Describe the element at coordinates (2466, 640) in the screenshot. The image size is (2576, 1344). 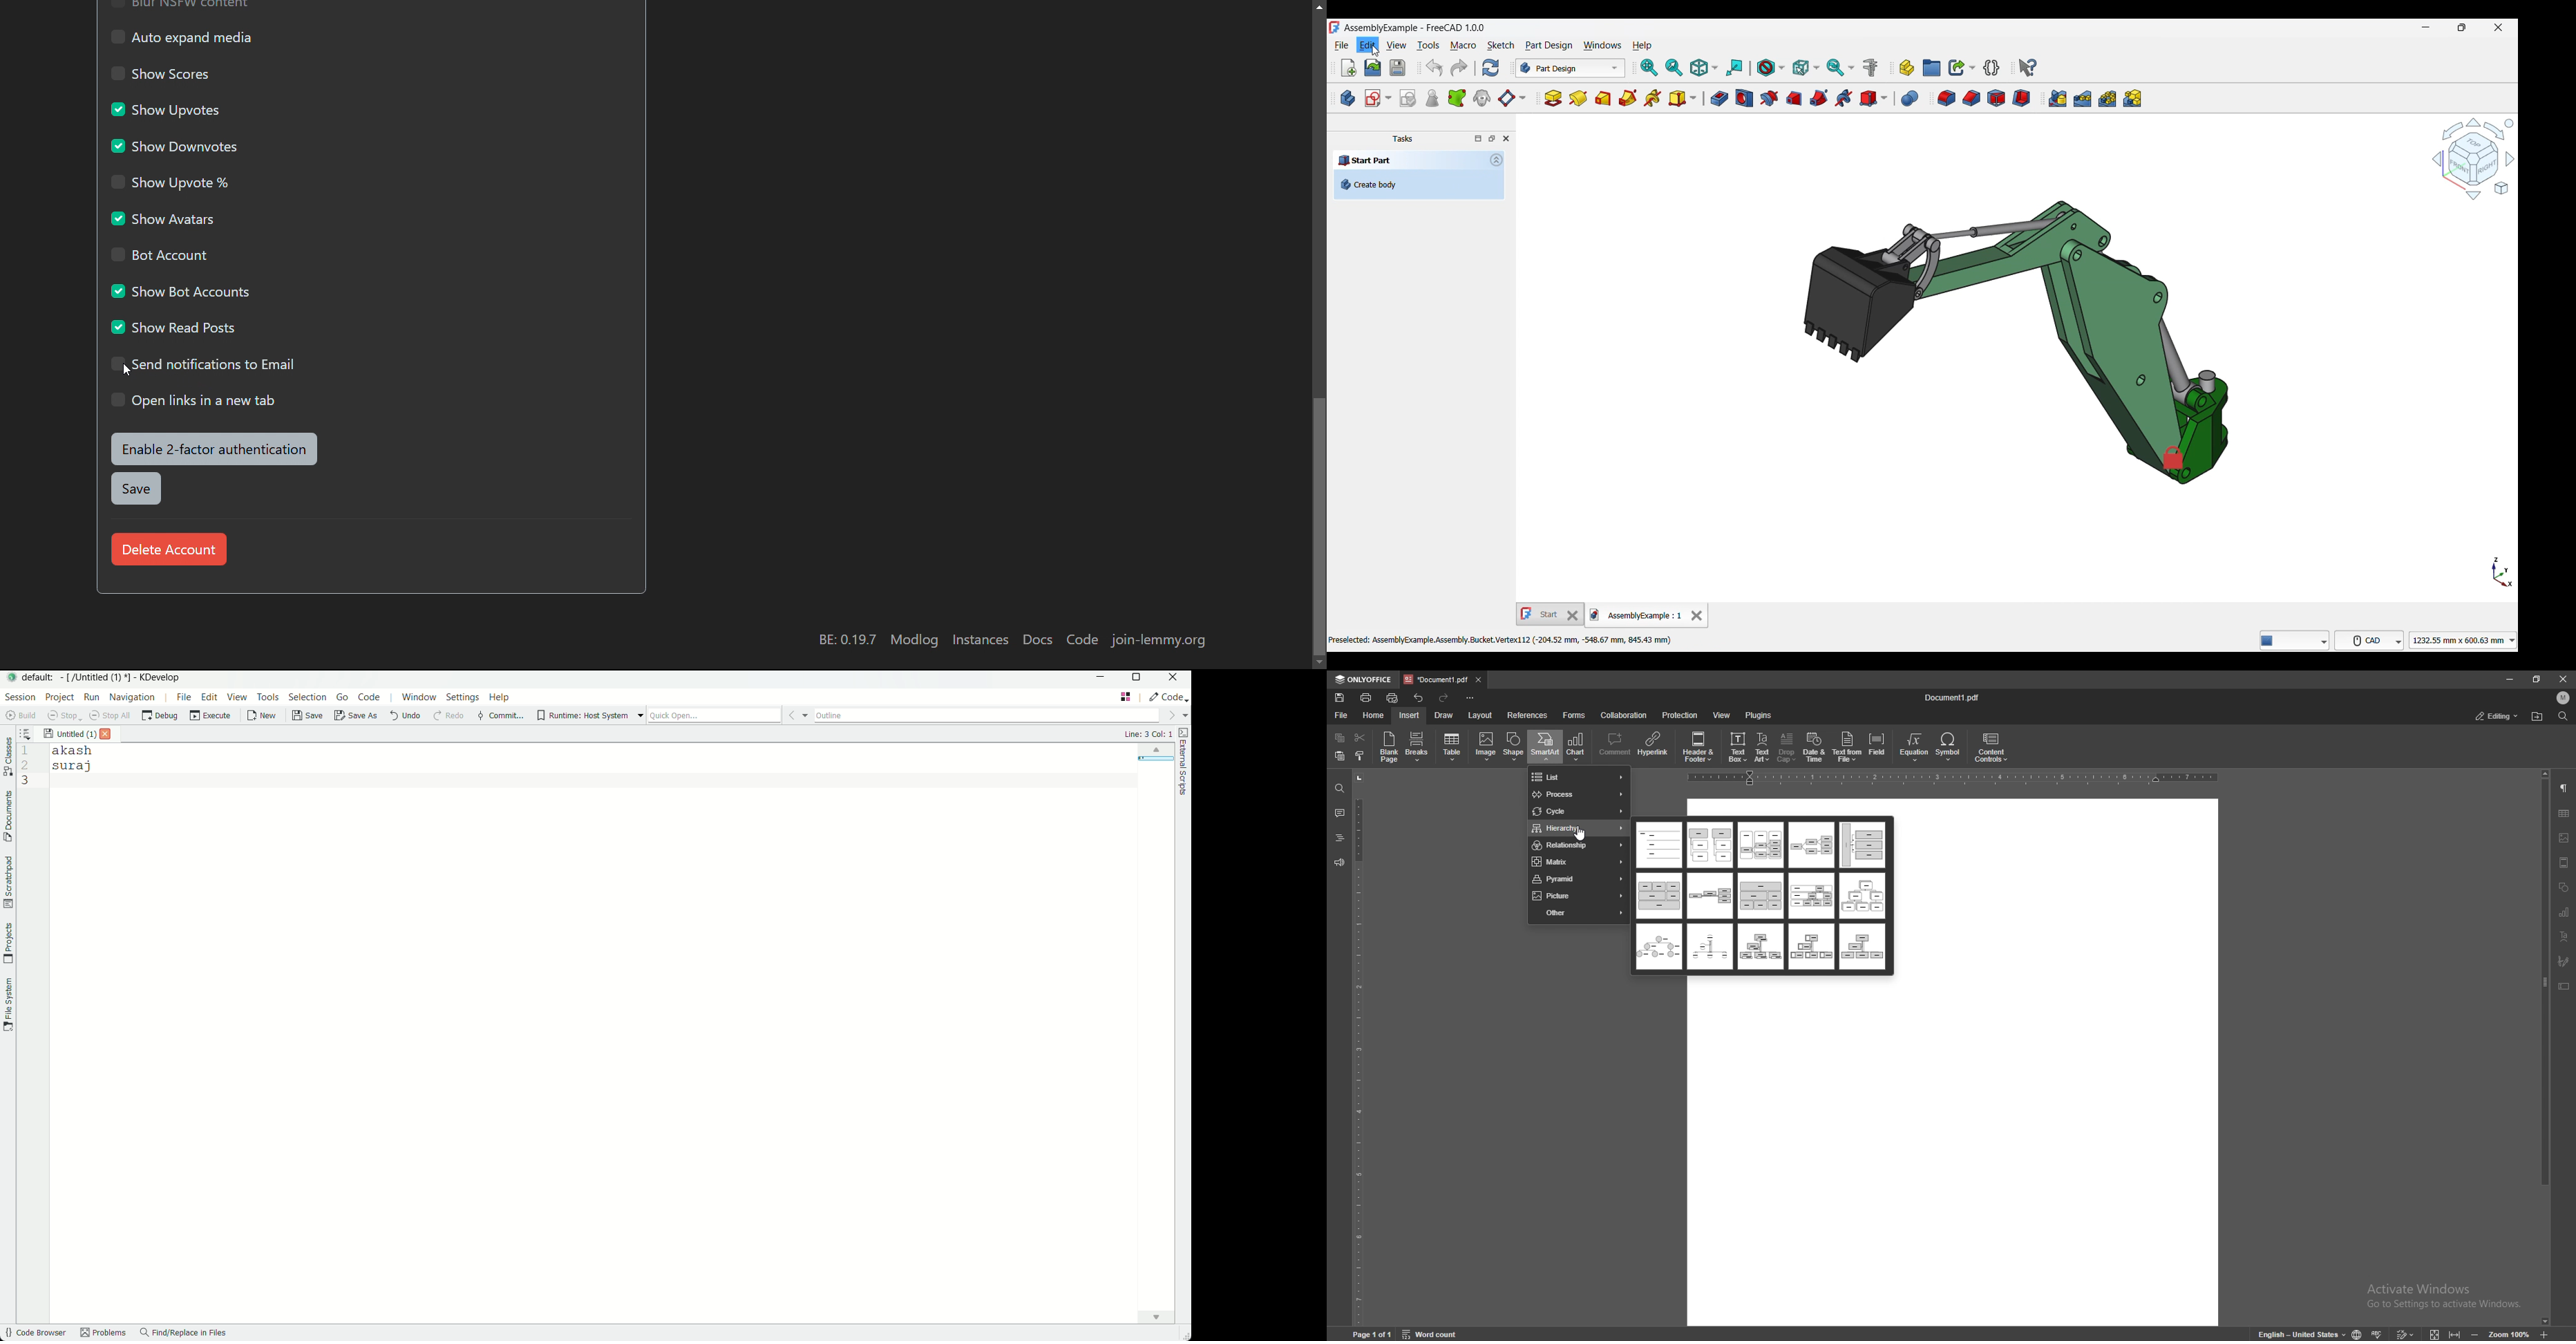
I see ` 1232.55 mmx 600.63 mm` at that location.